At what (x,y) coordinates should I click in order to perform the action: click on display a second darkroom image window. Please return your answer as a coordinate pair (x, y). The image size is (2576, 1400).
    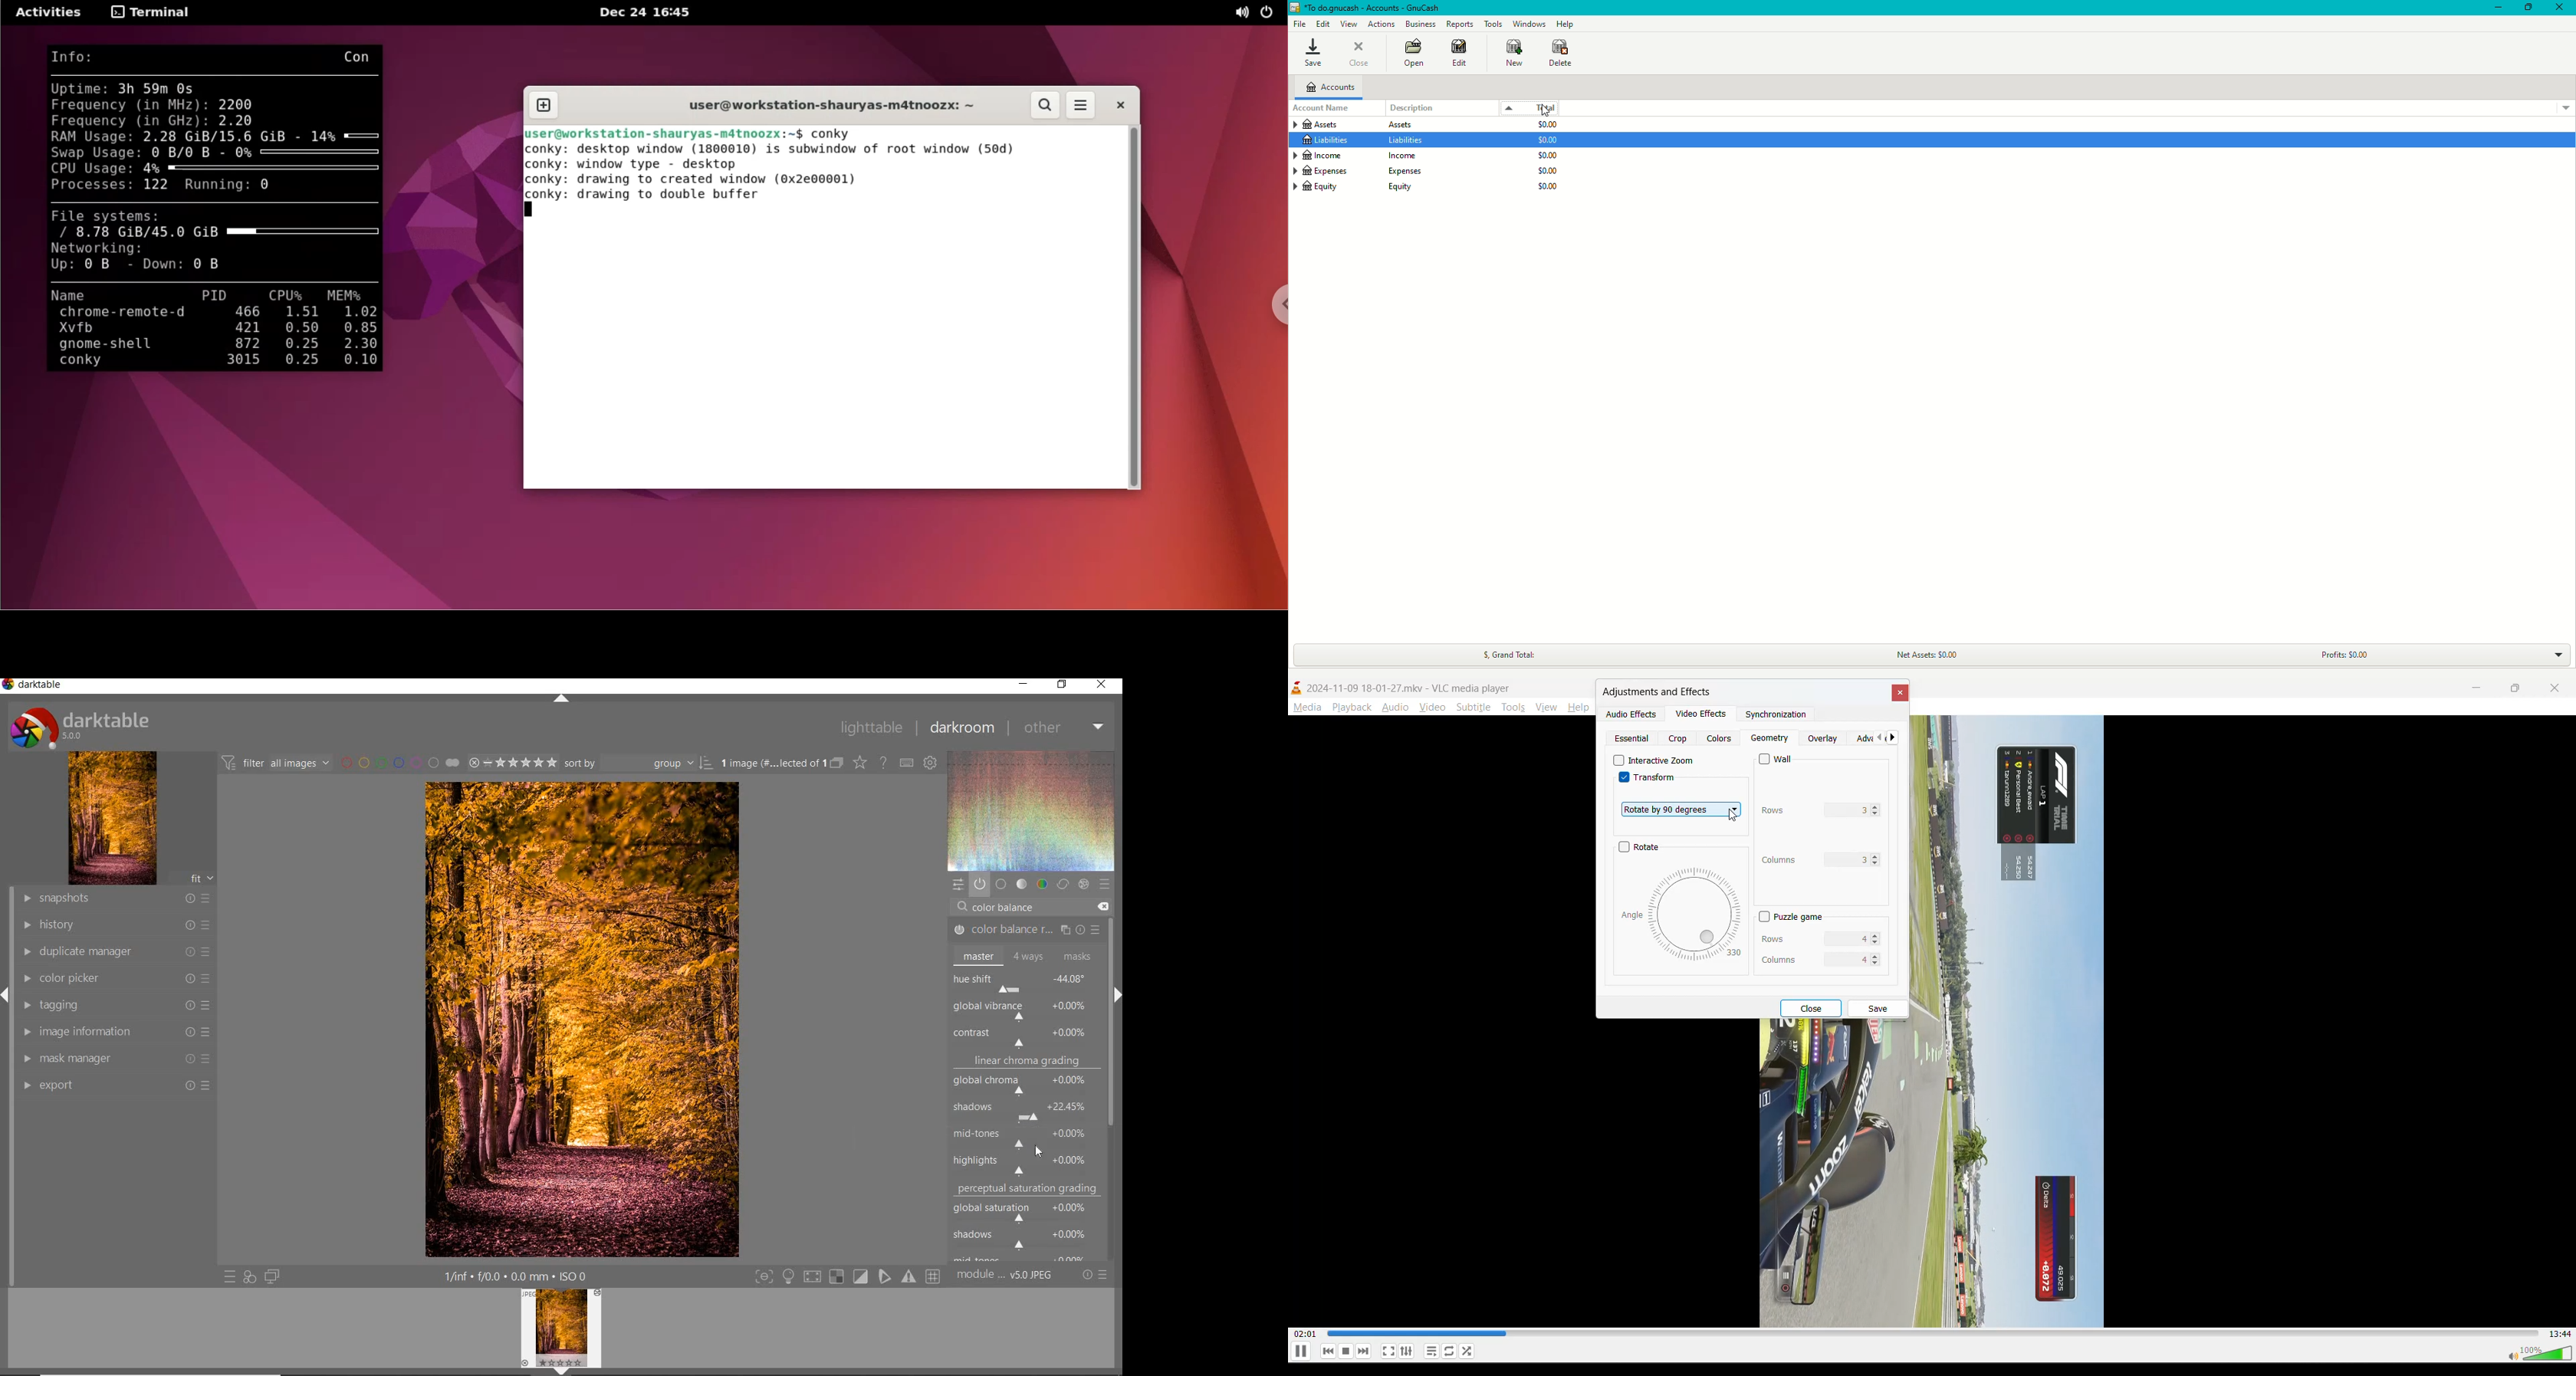
    Looking at the image, I should click on (269, 1276).